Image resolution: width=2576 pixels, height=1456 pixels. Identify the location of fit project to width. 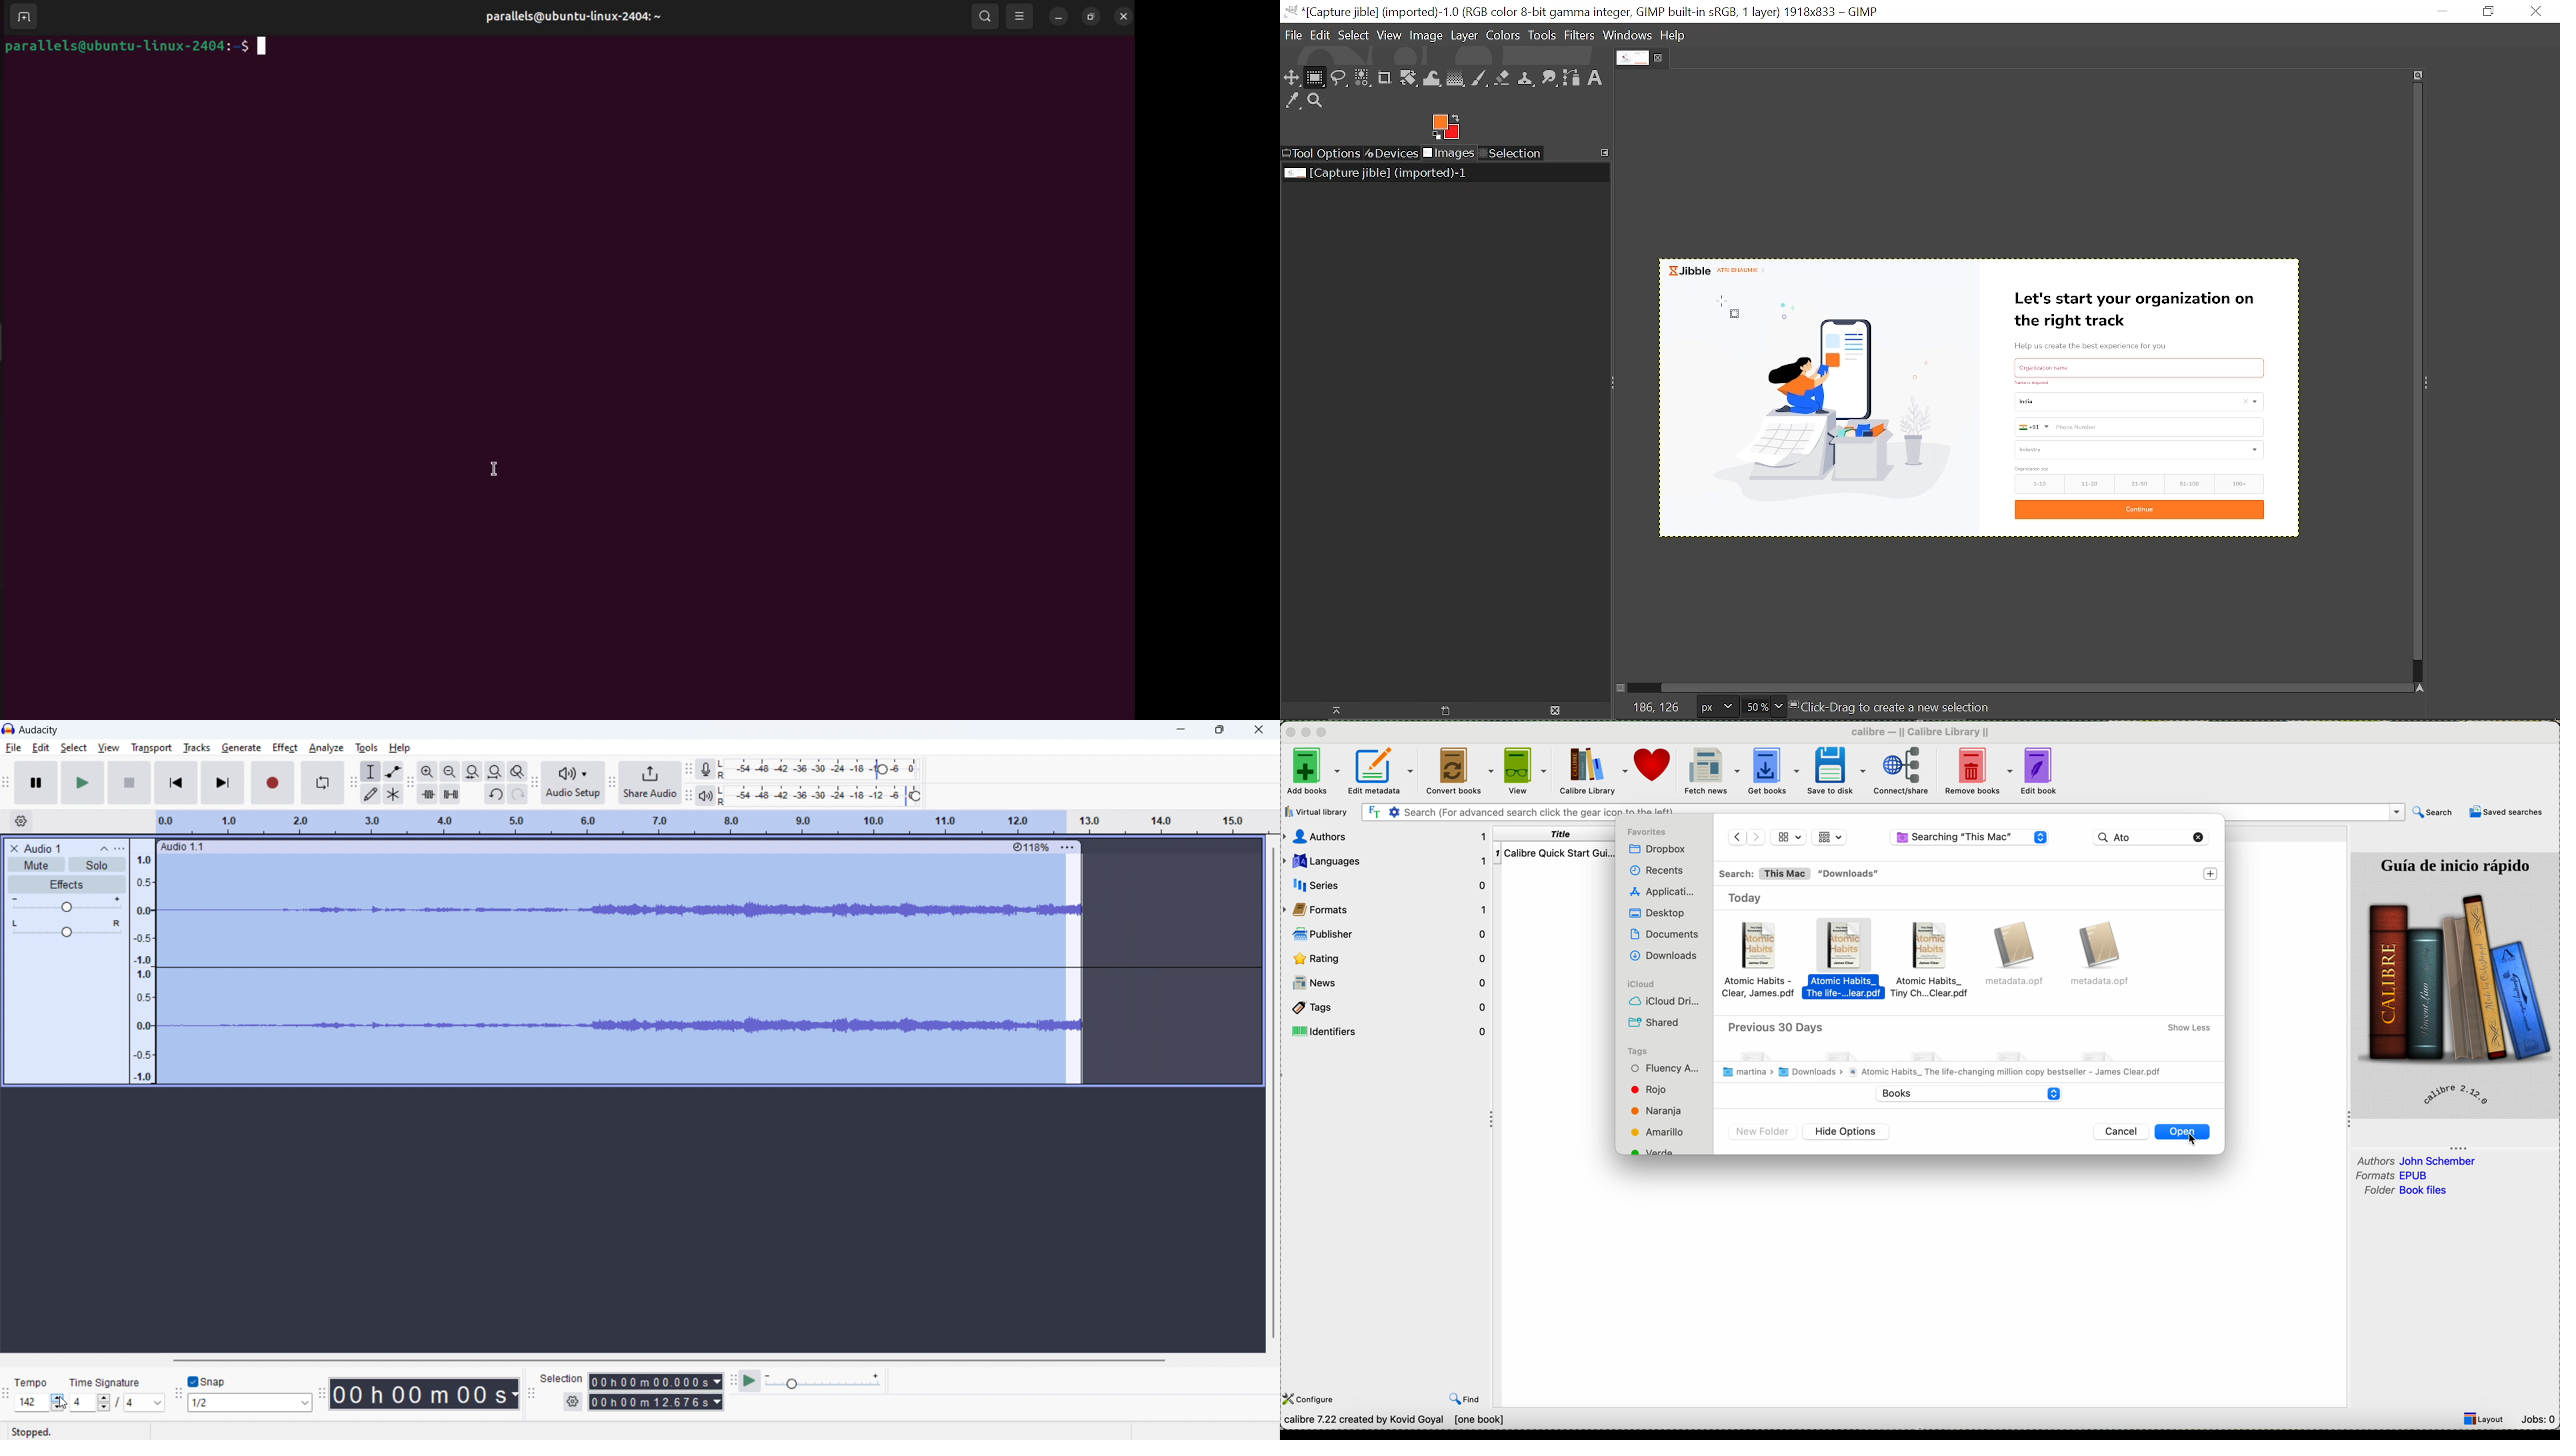
(495, 771).